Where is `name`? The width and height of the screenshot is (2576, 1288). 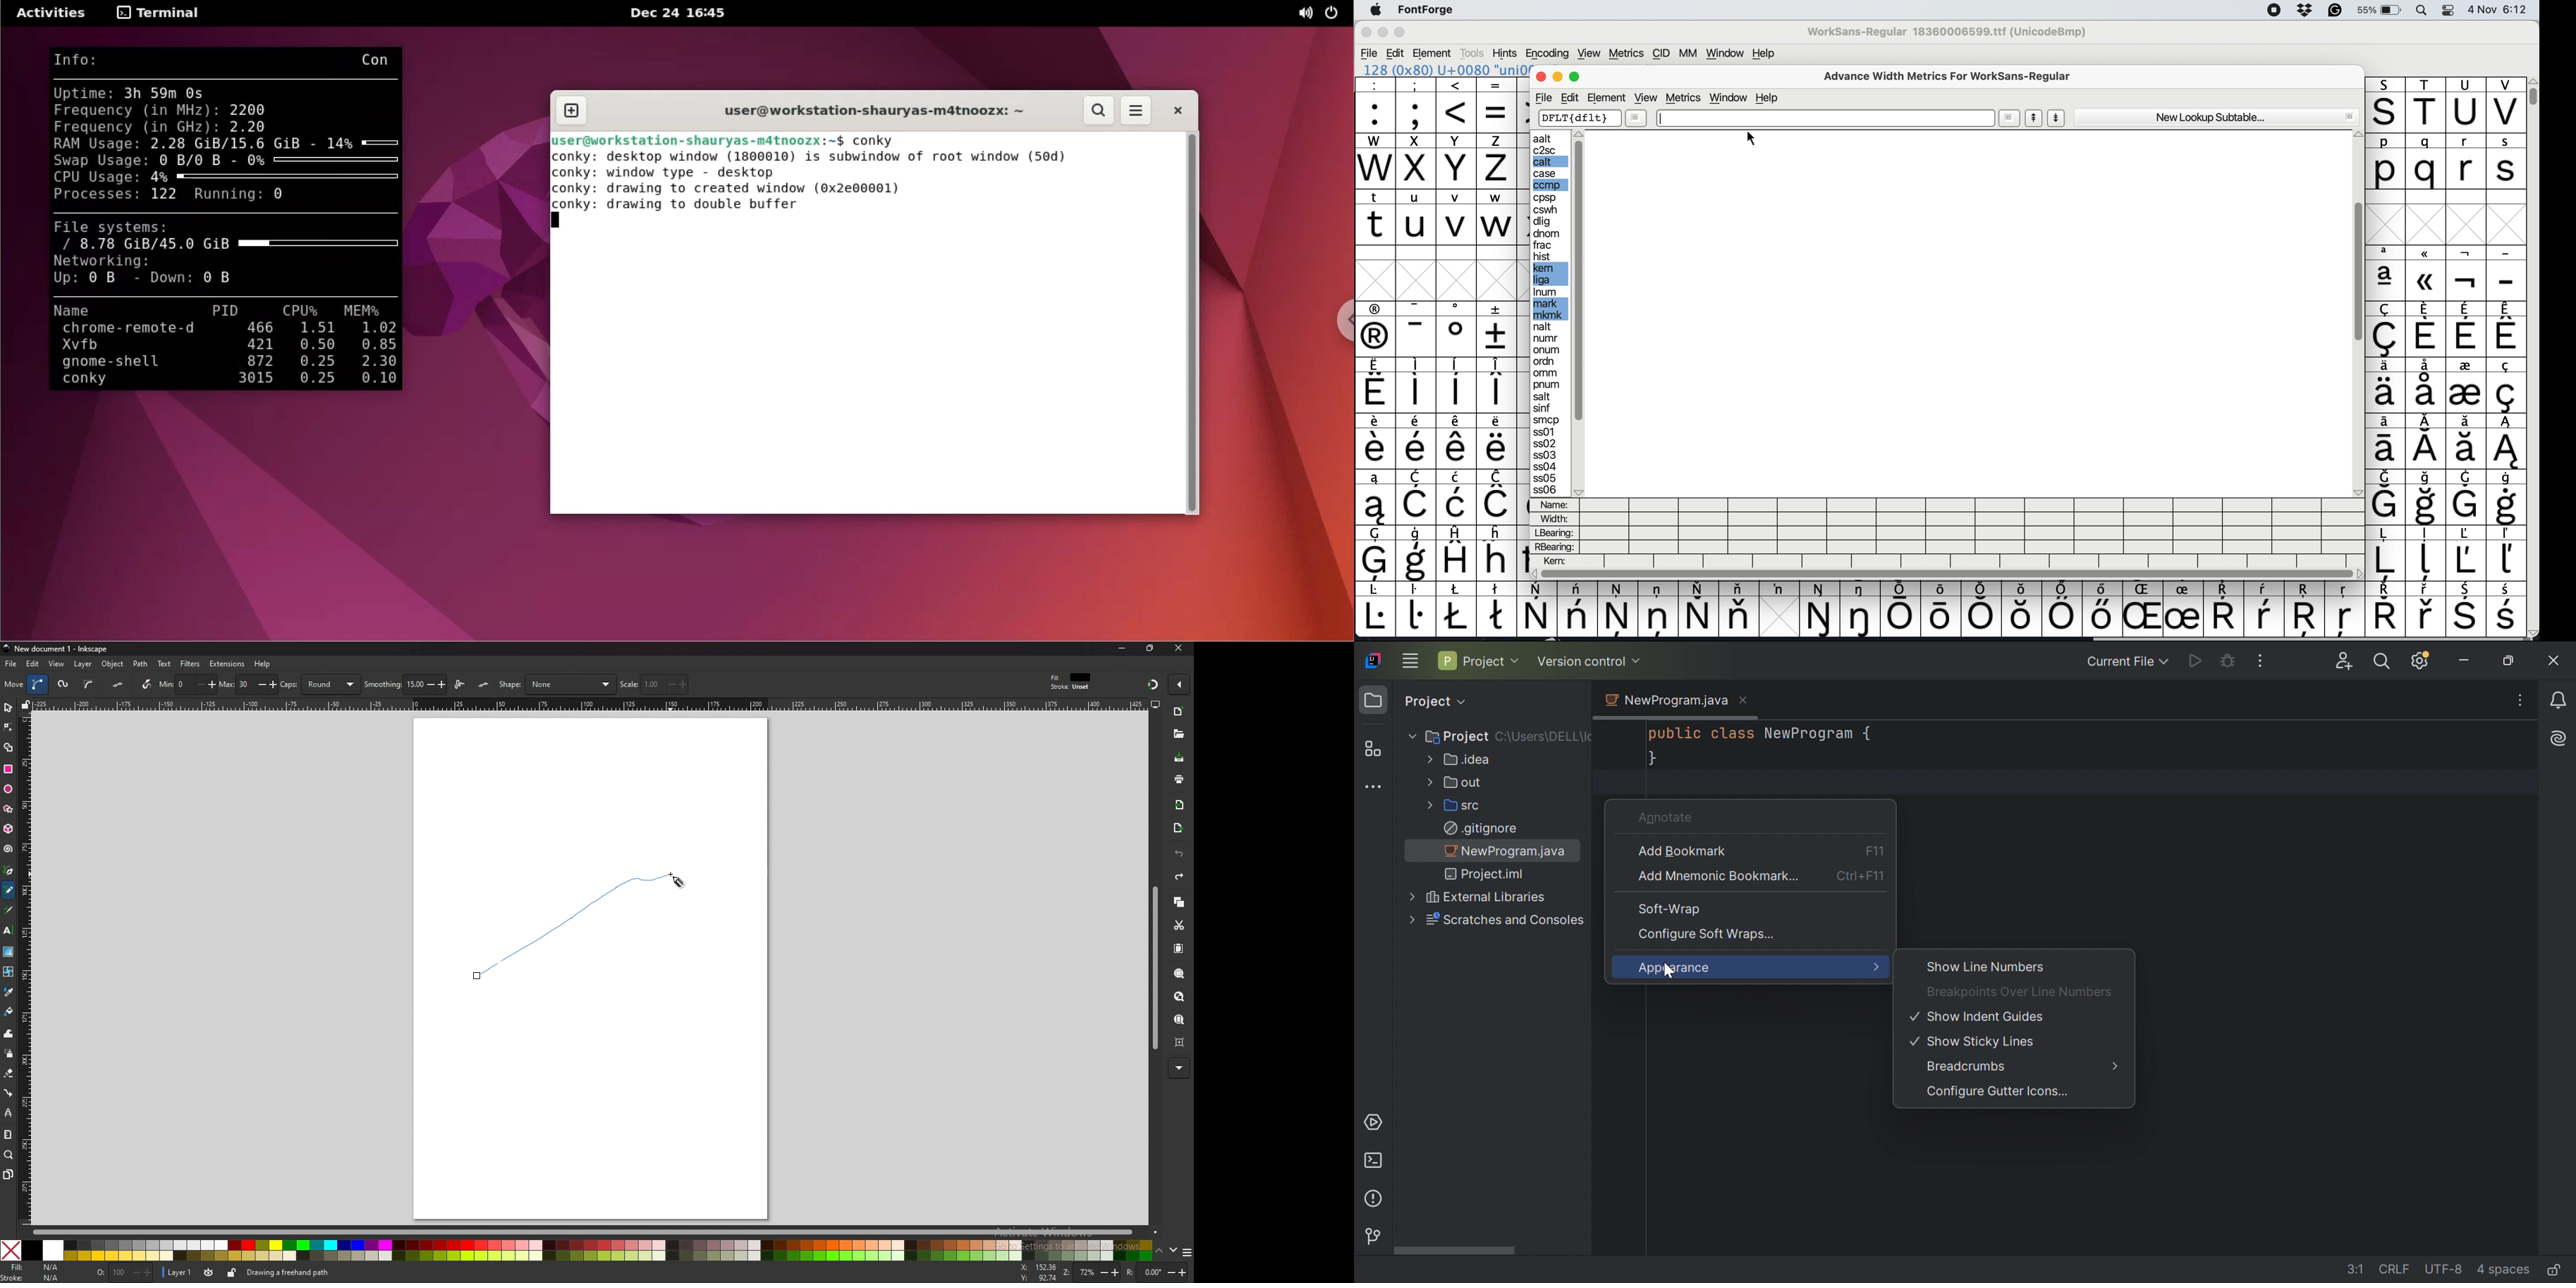 name is located at coordinates (1556, 505).